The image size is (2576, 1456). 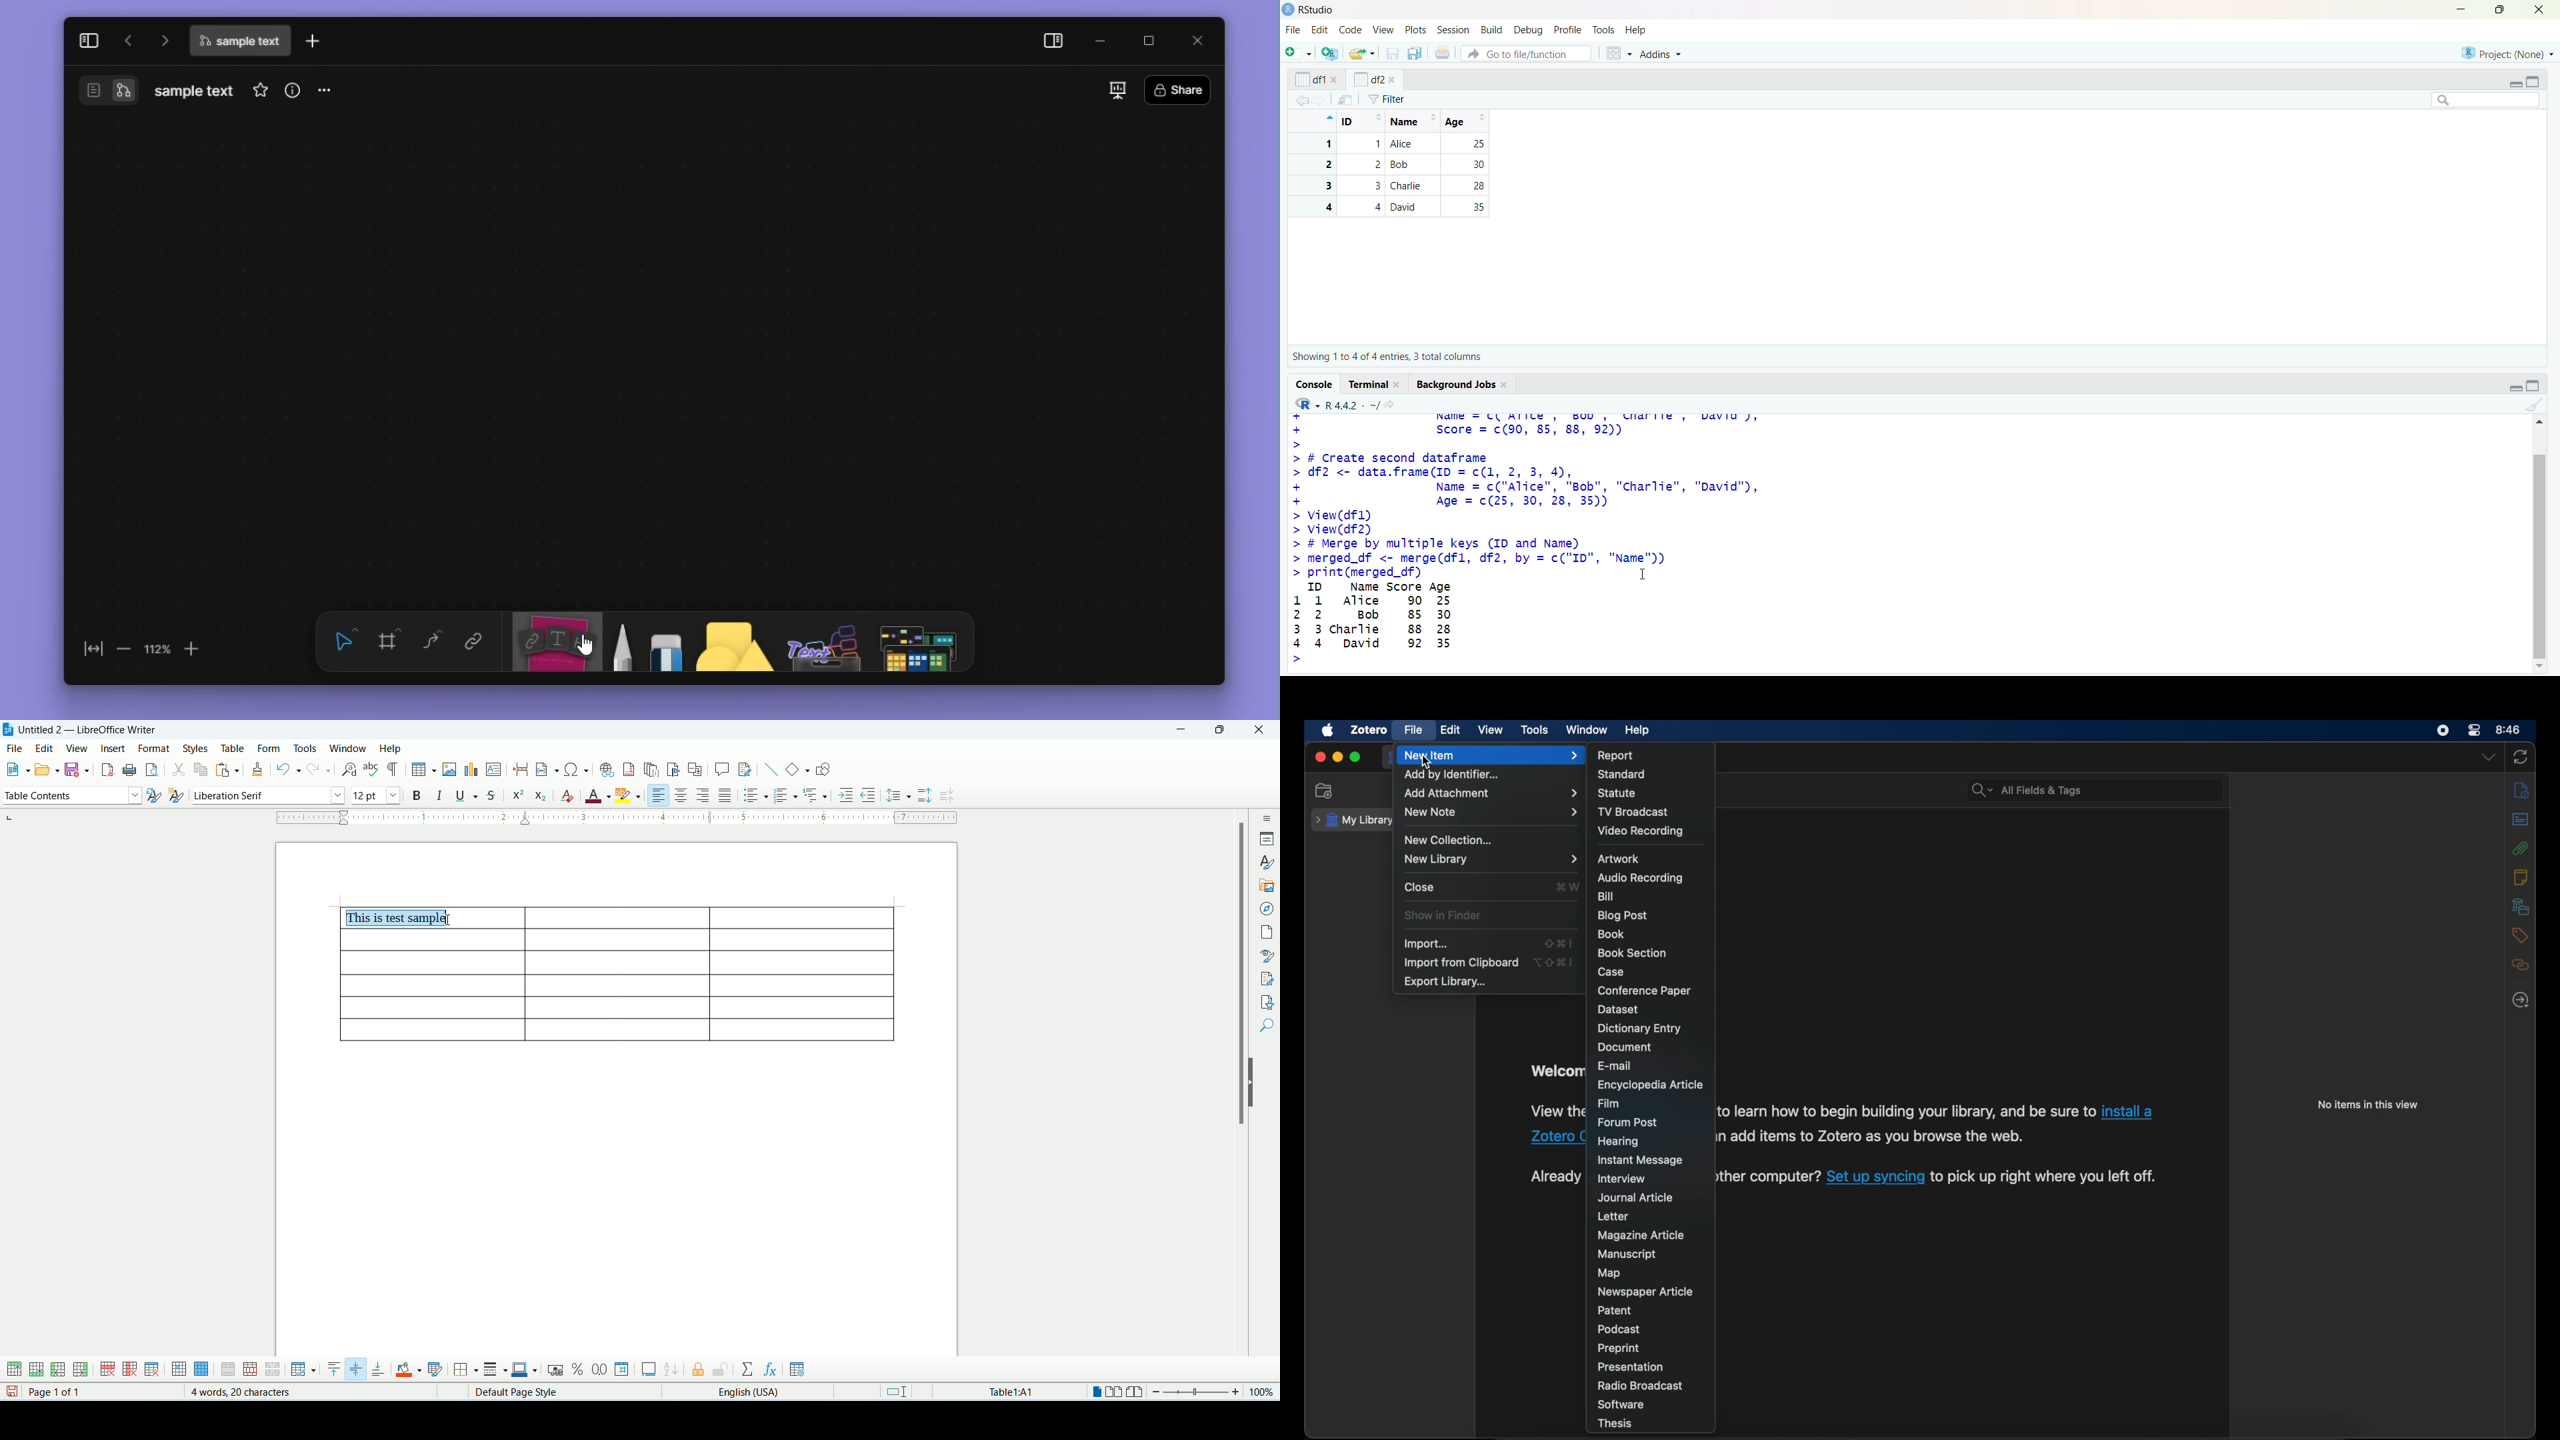 I want to click on align center, so click(x=683, y=795).